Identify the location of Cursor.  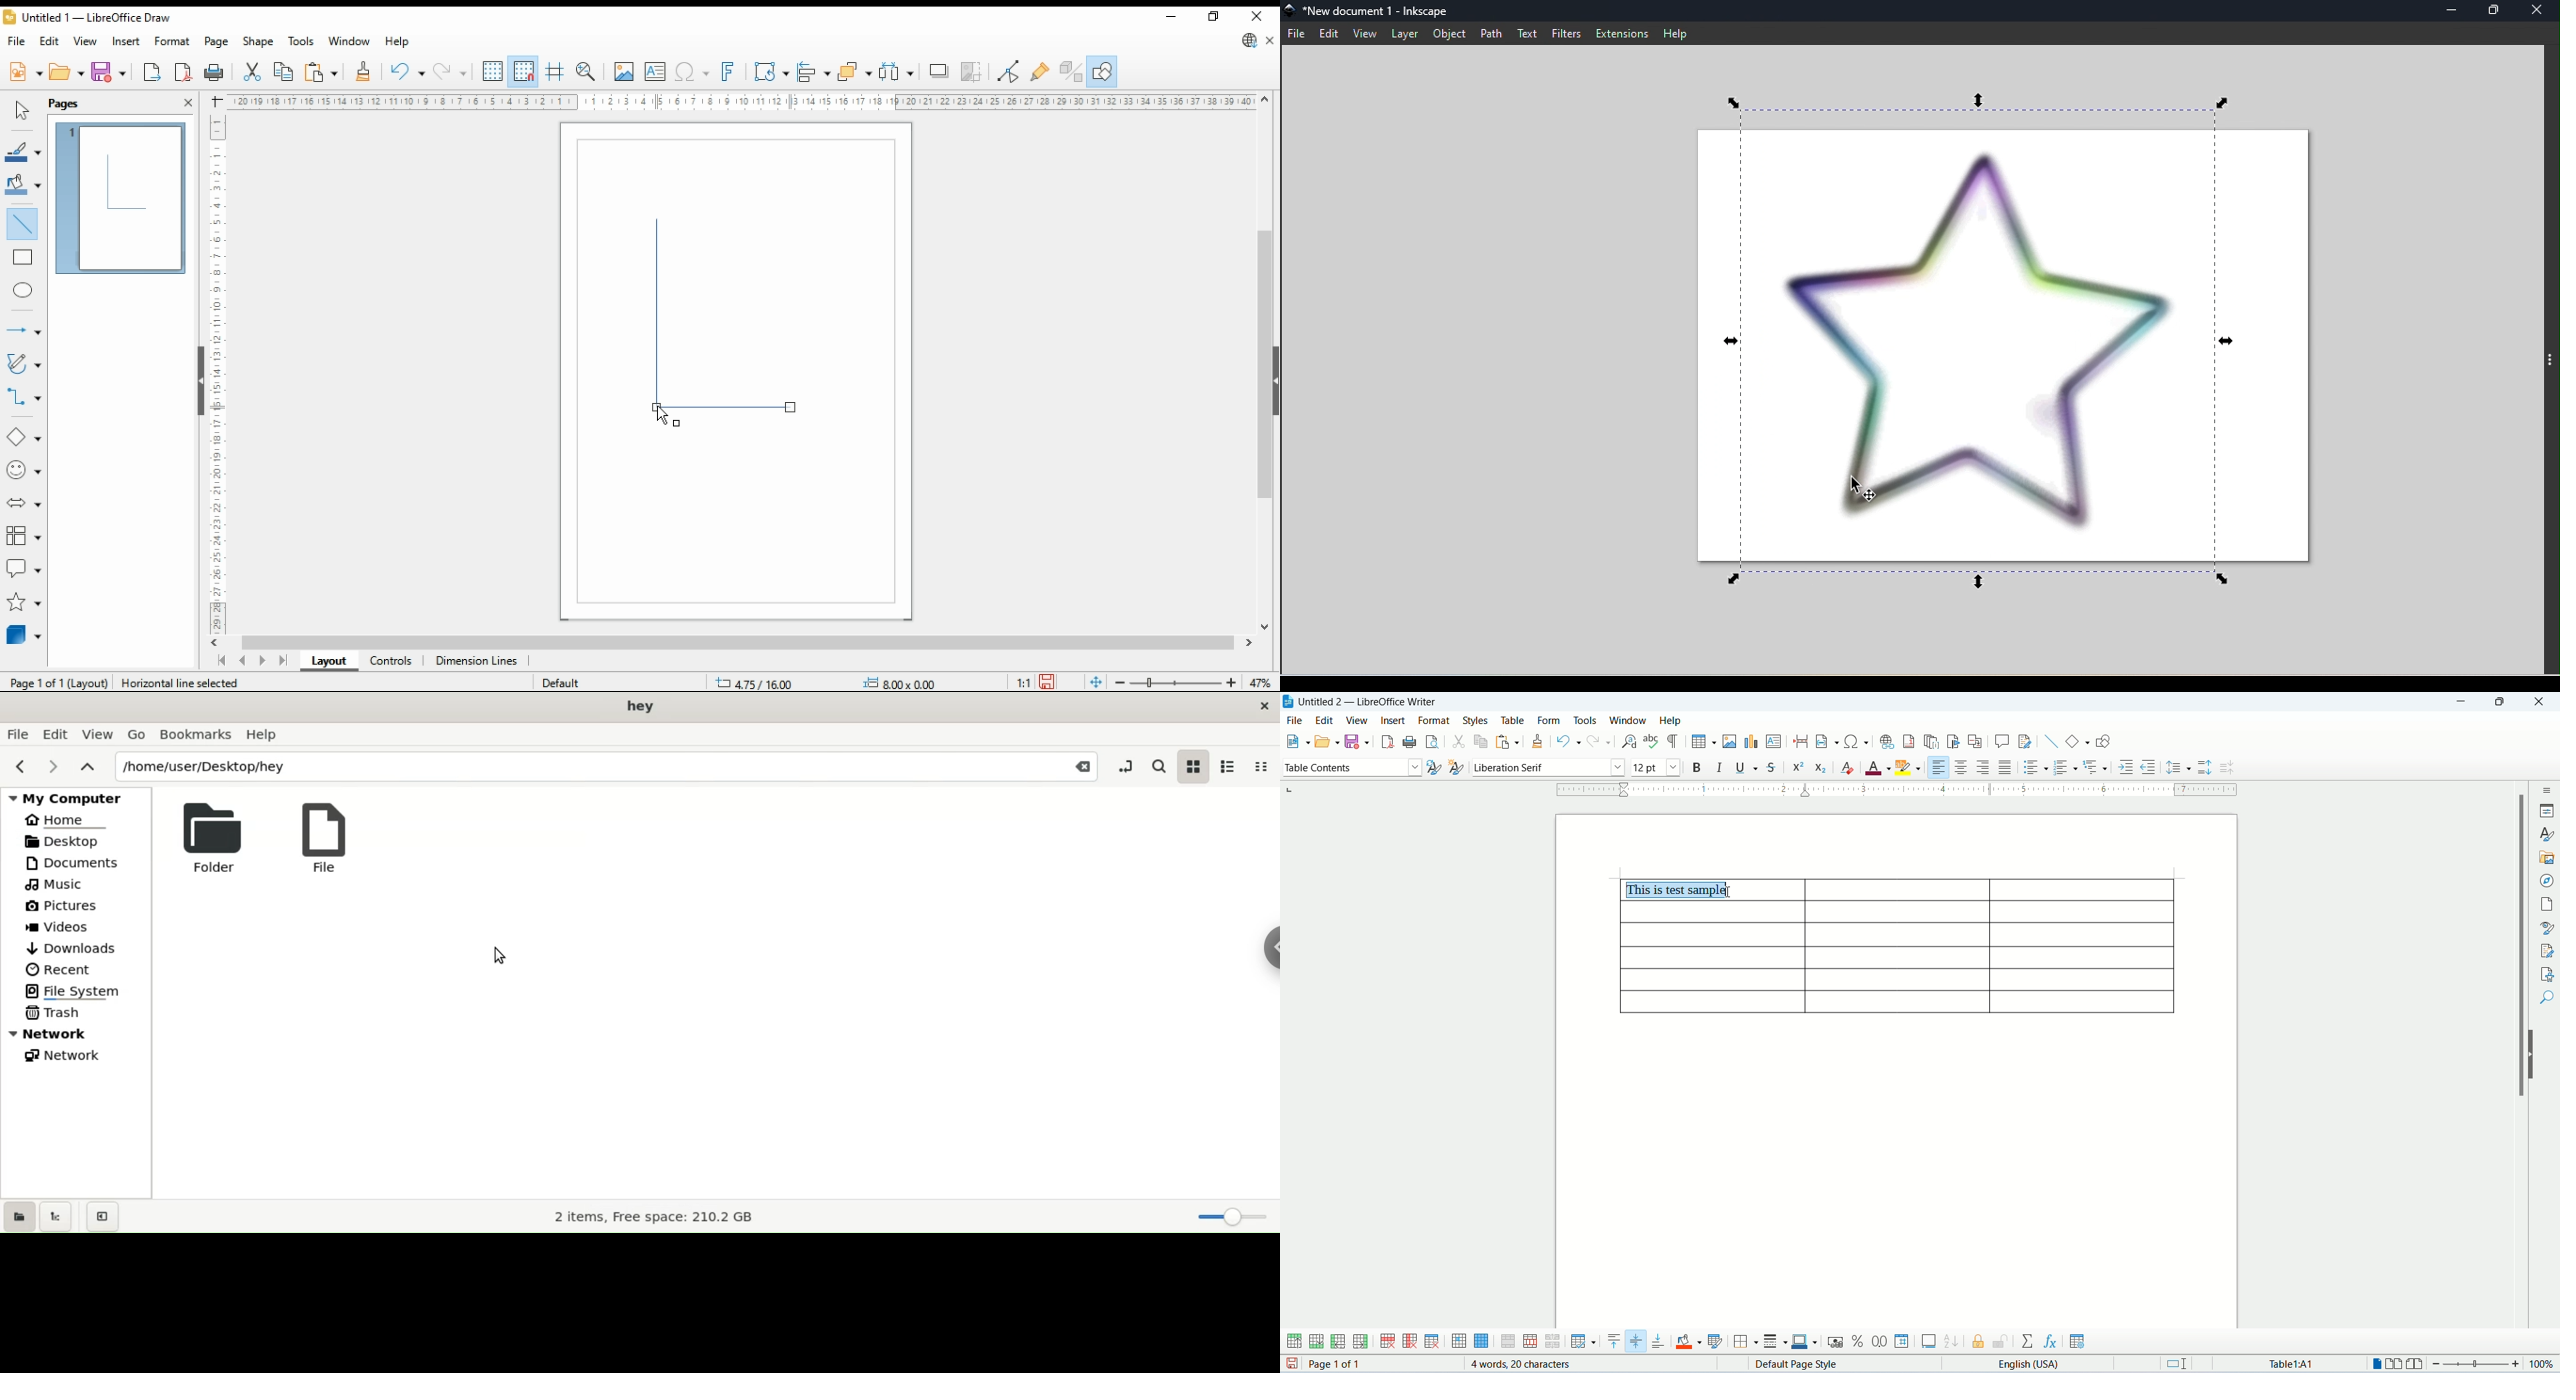
(1866, 491).